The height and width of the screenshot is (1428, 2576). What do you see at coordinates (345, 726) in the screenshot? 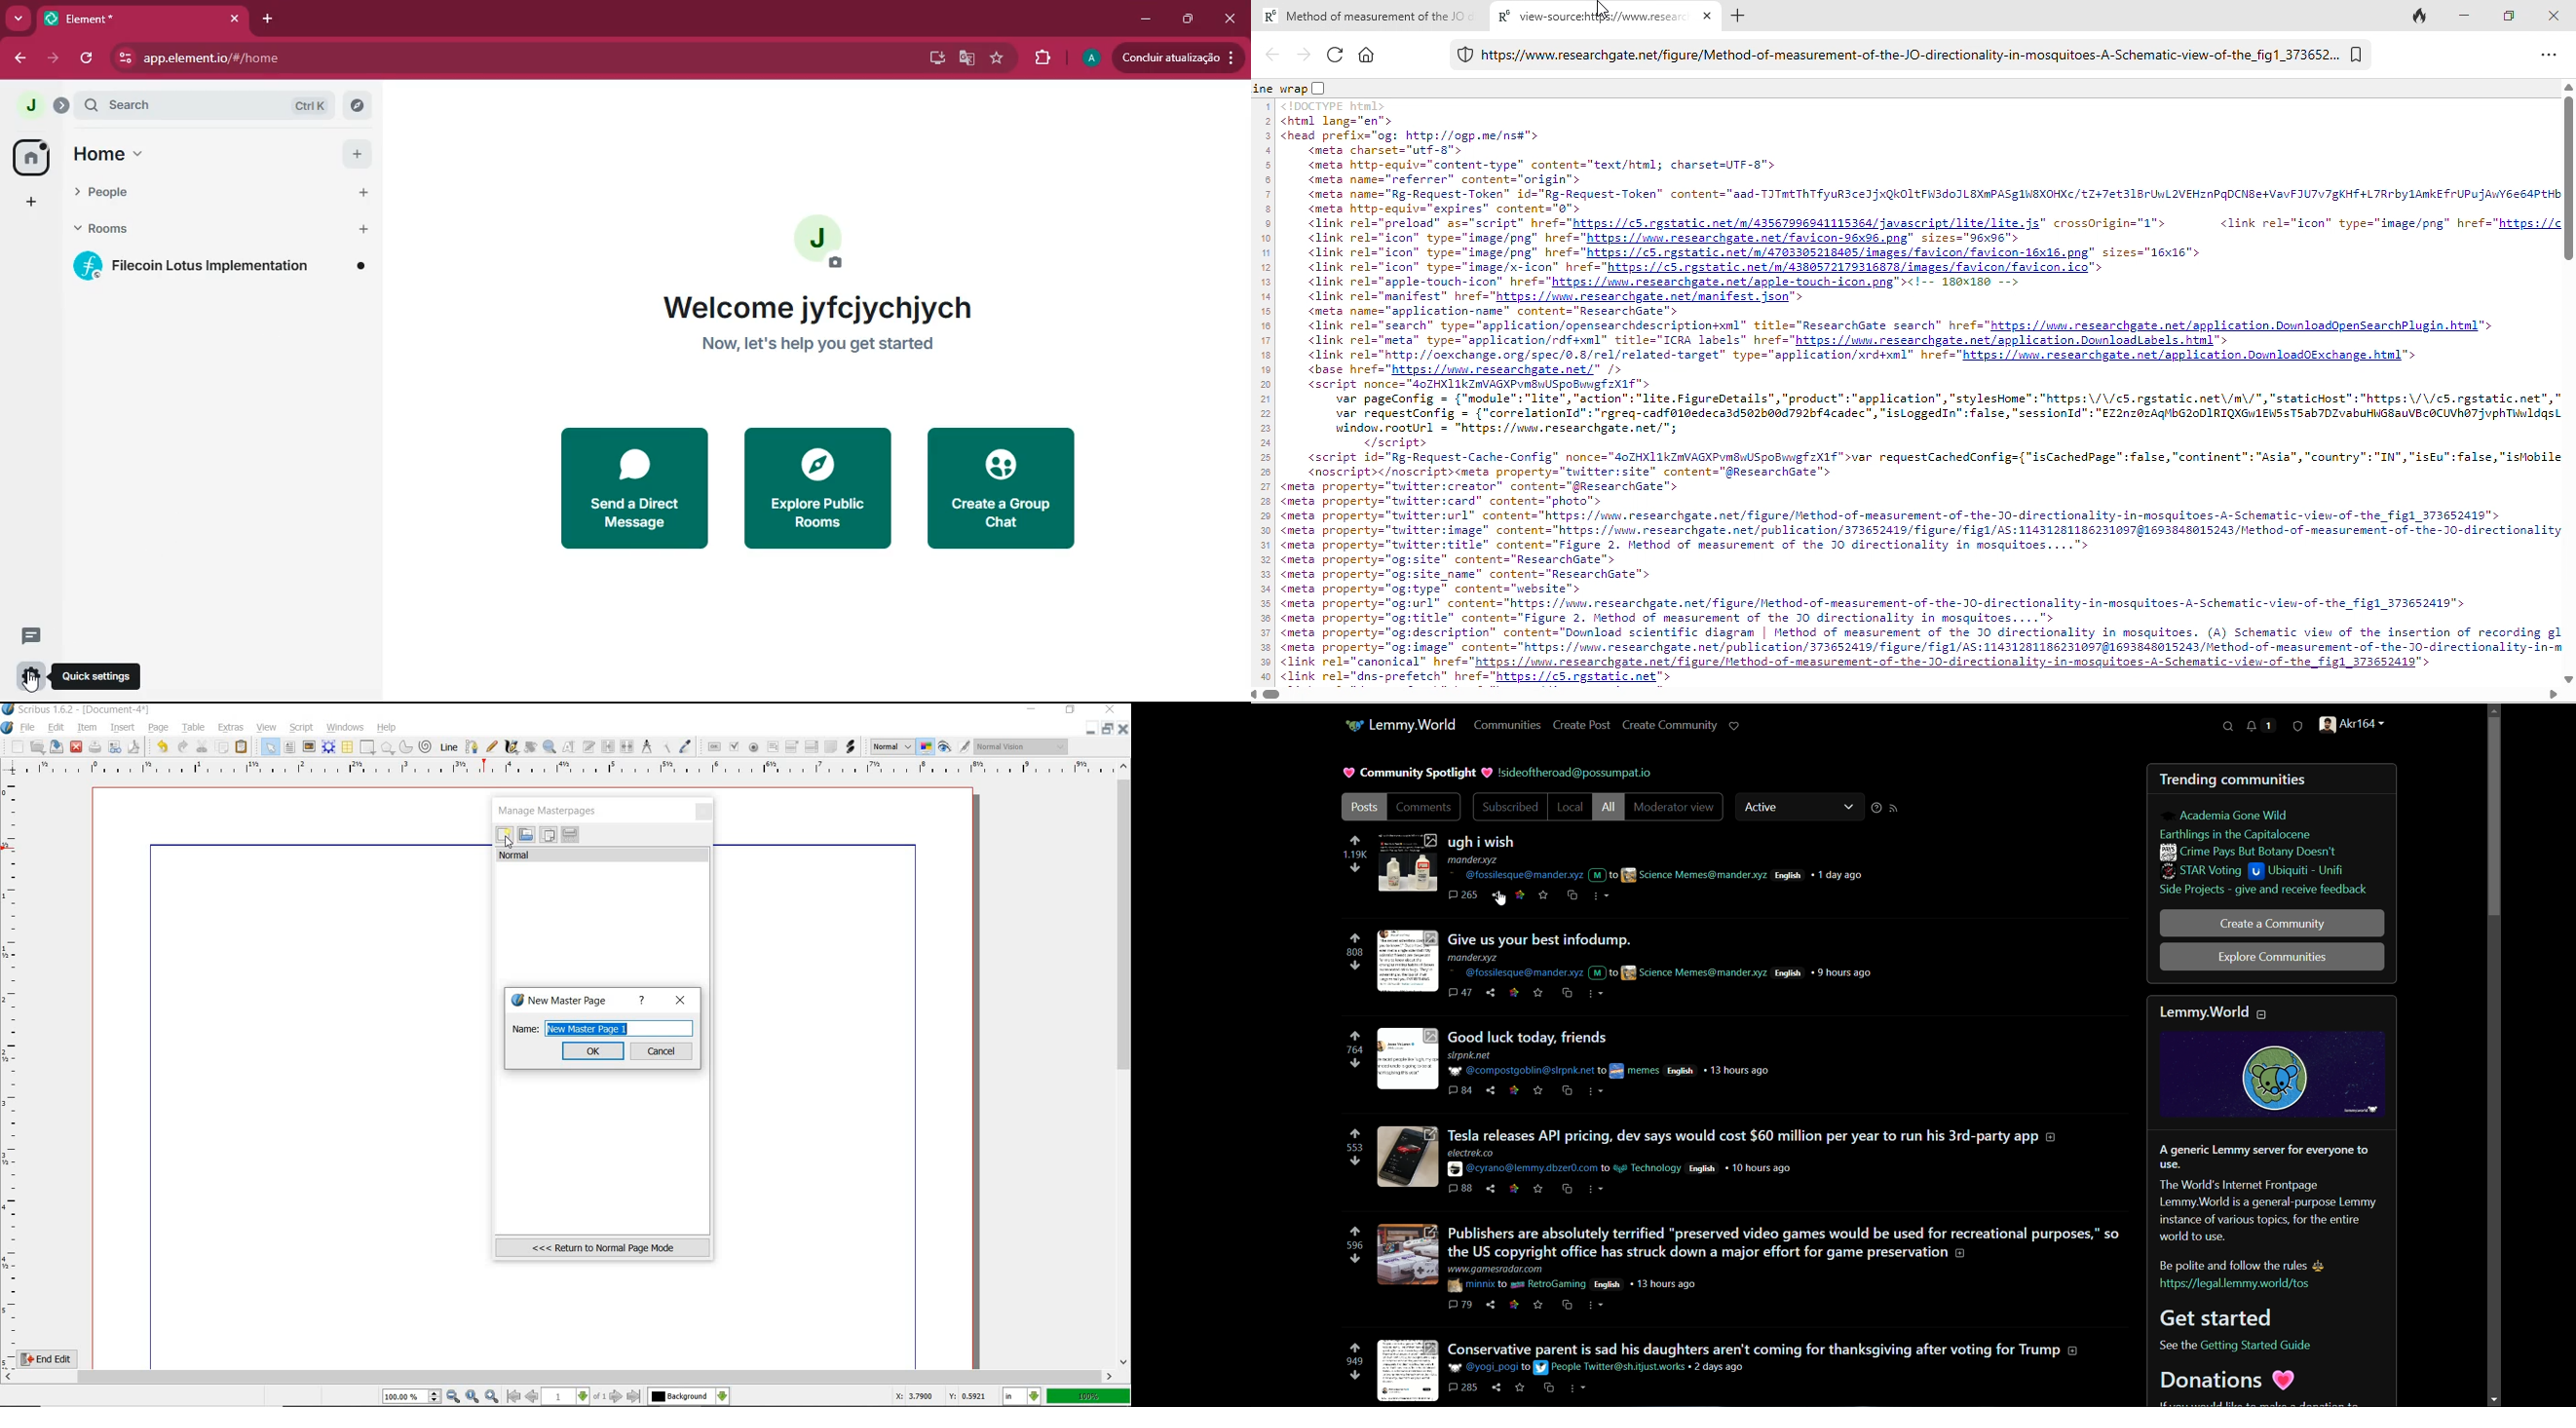
I see `windows` at bounding box center [345, 726].